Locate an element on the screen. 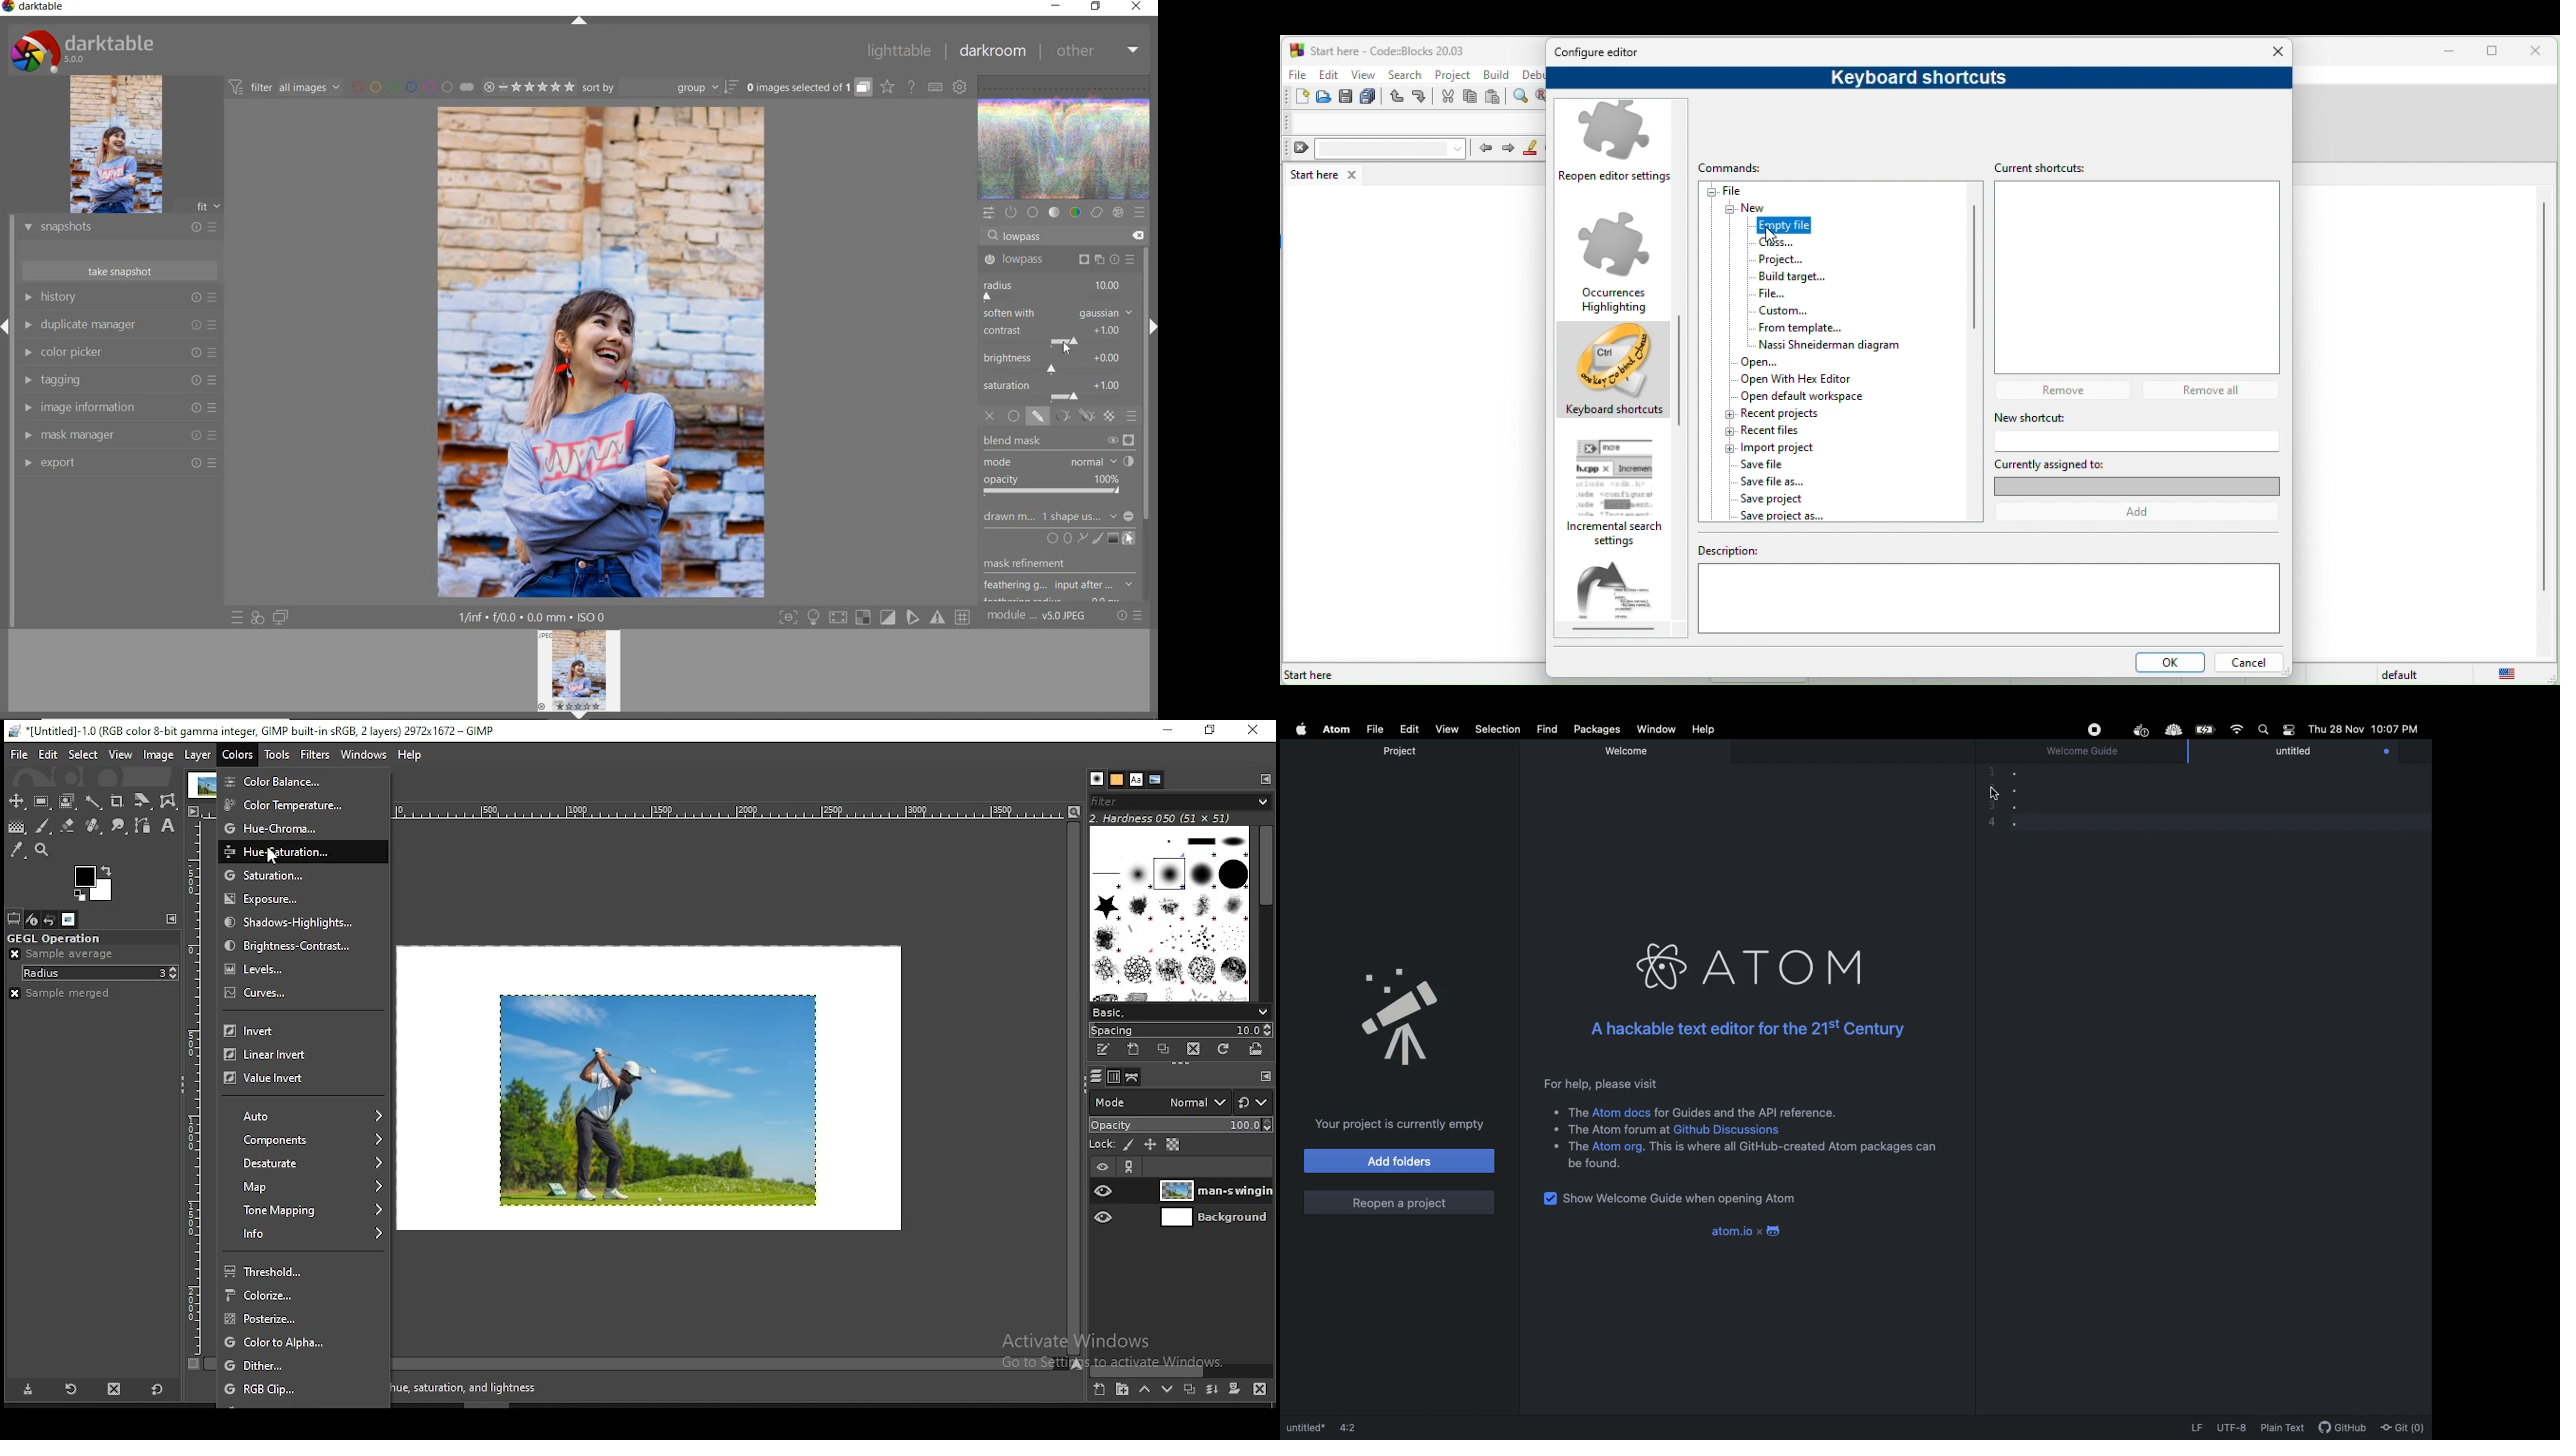 The height and width of the screenshot is (1456, 2576). images is located at coordinates (68, 920).